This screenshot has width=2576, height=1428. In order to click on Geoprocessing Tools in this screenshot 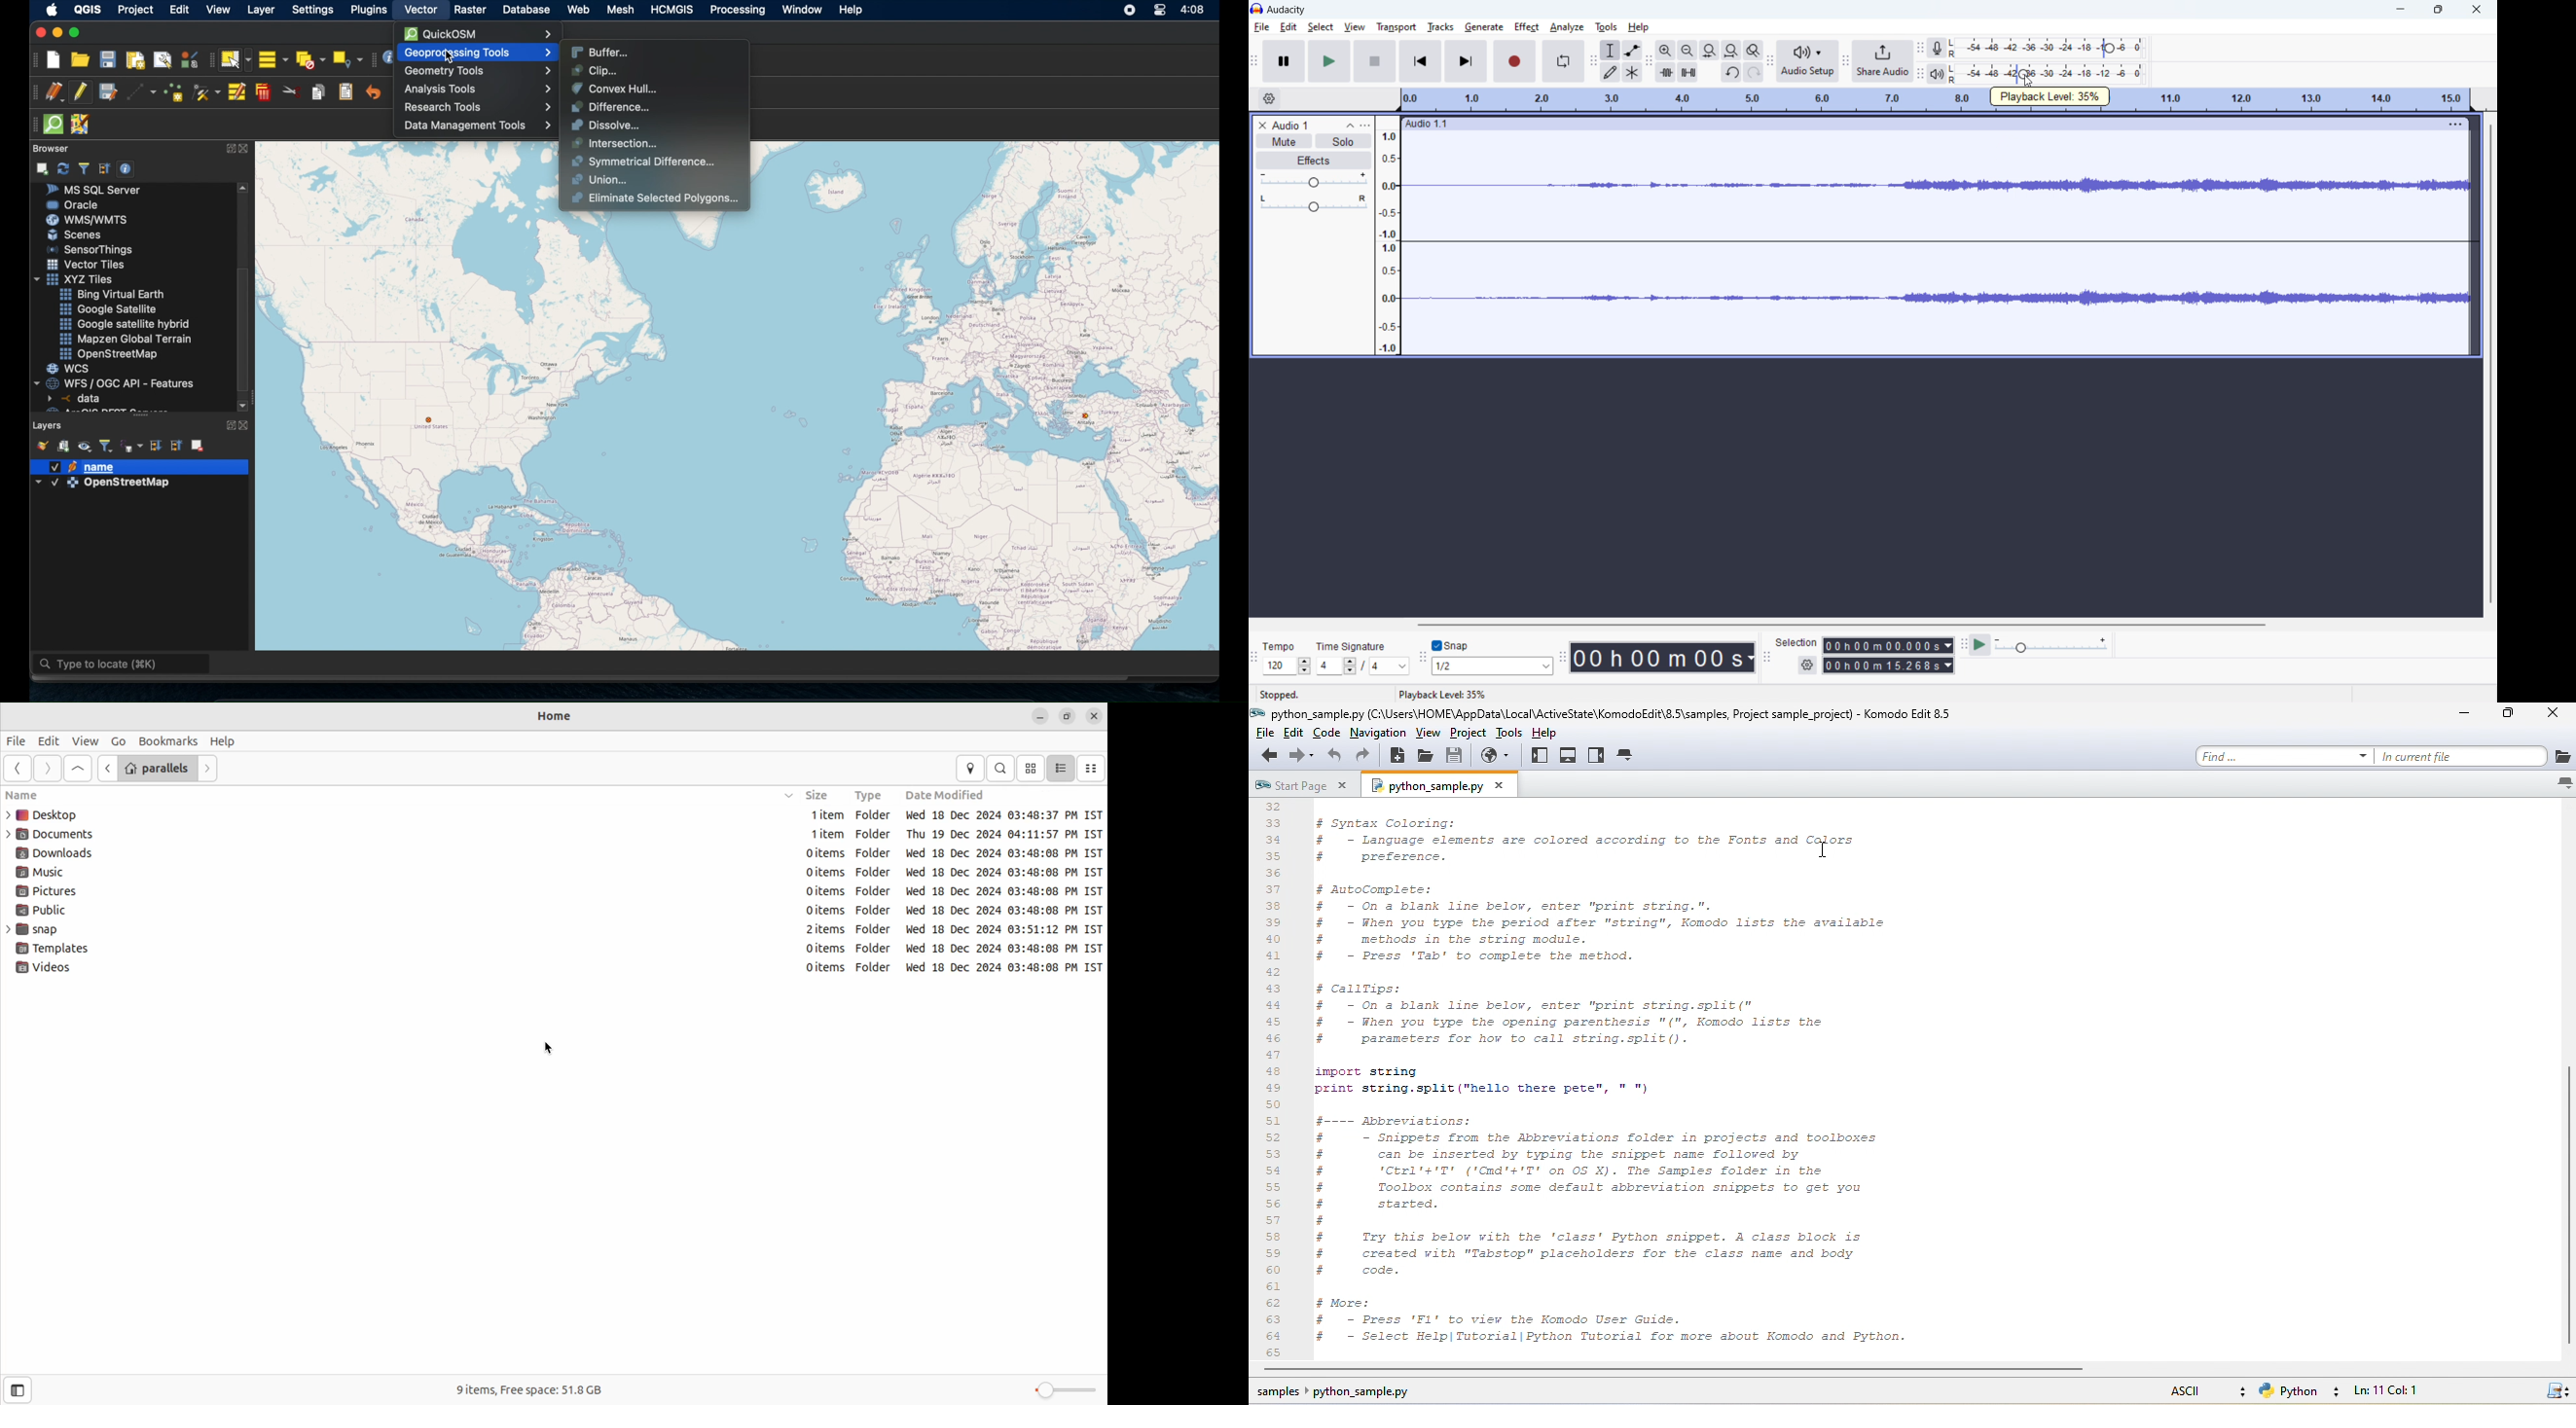, I will do `click(476, 53)`.